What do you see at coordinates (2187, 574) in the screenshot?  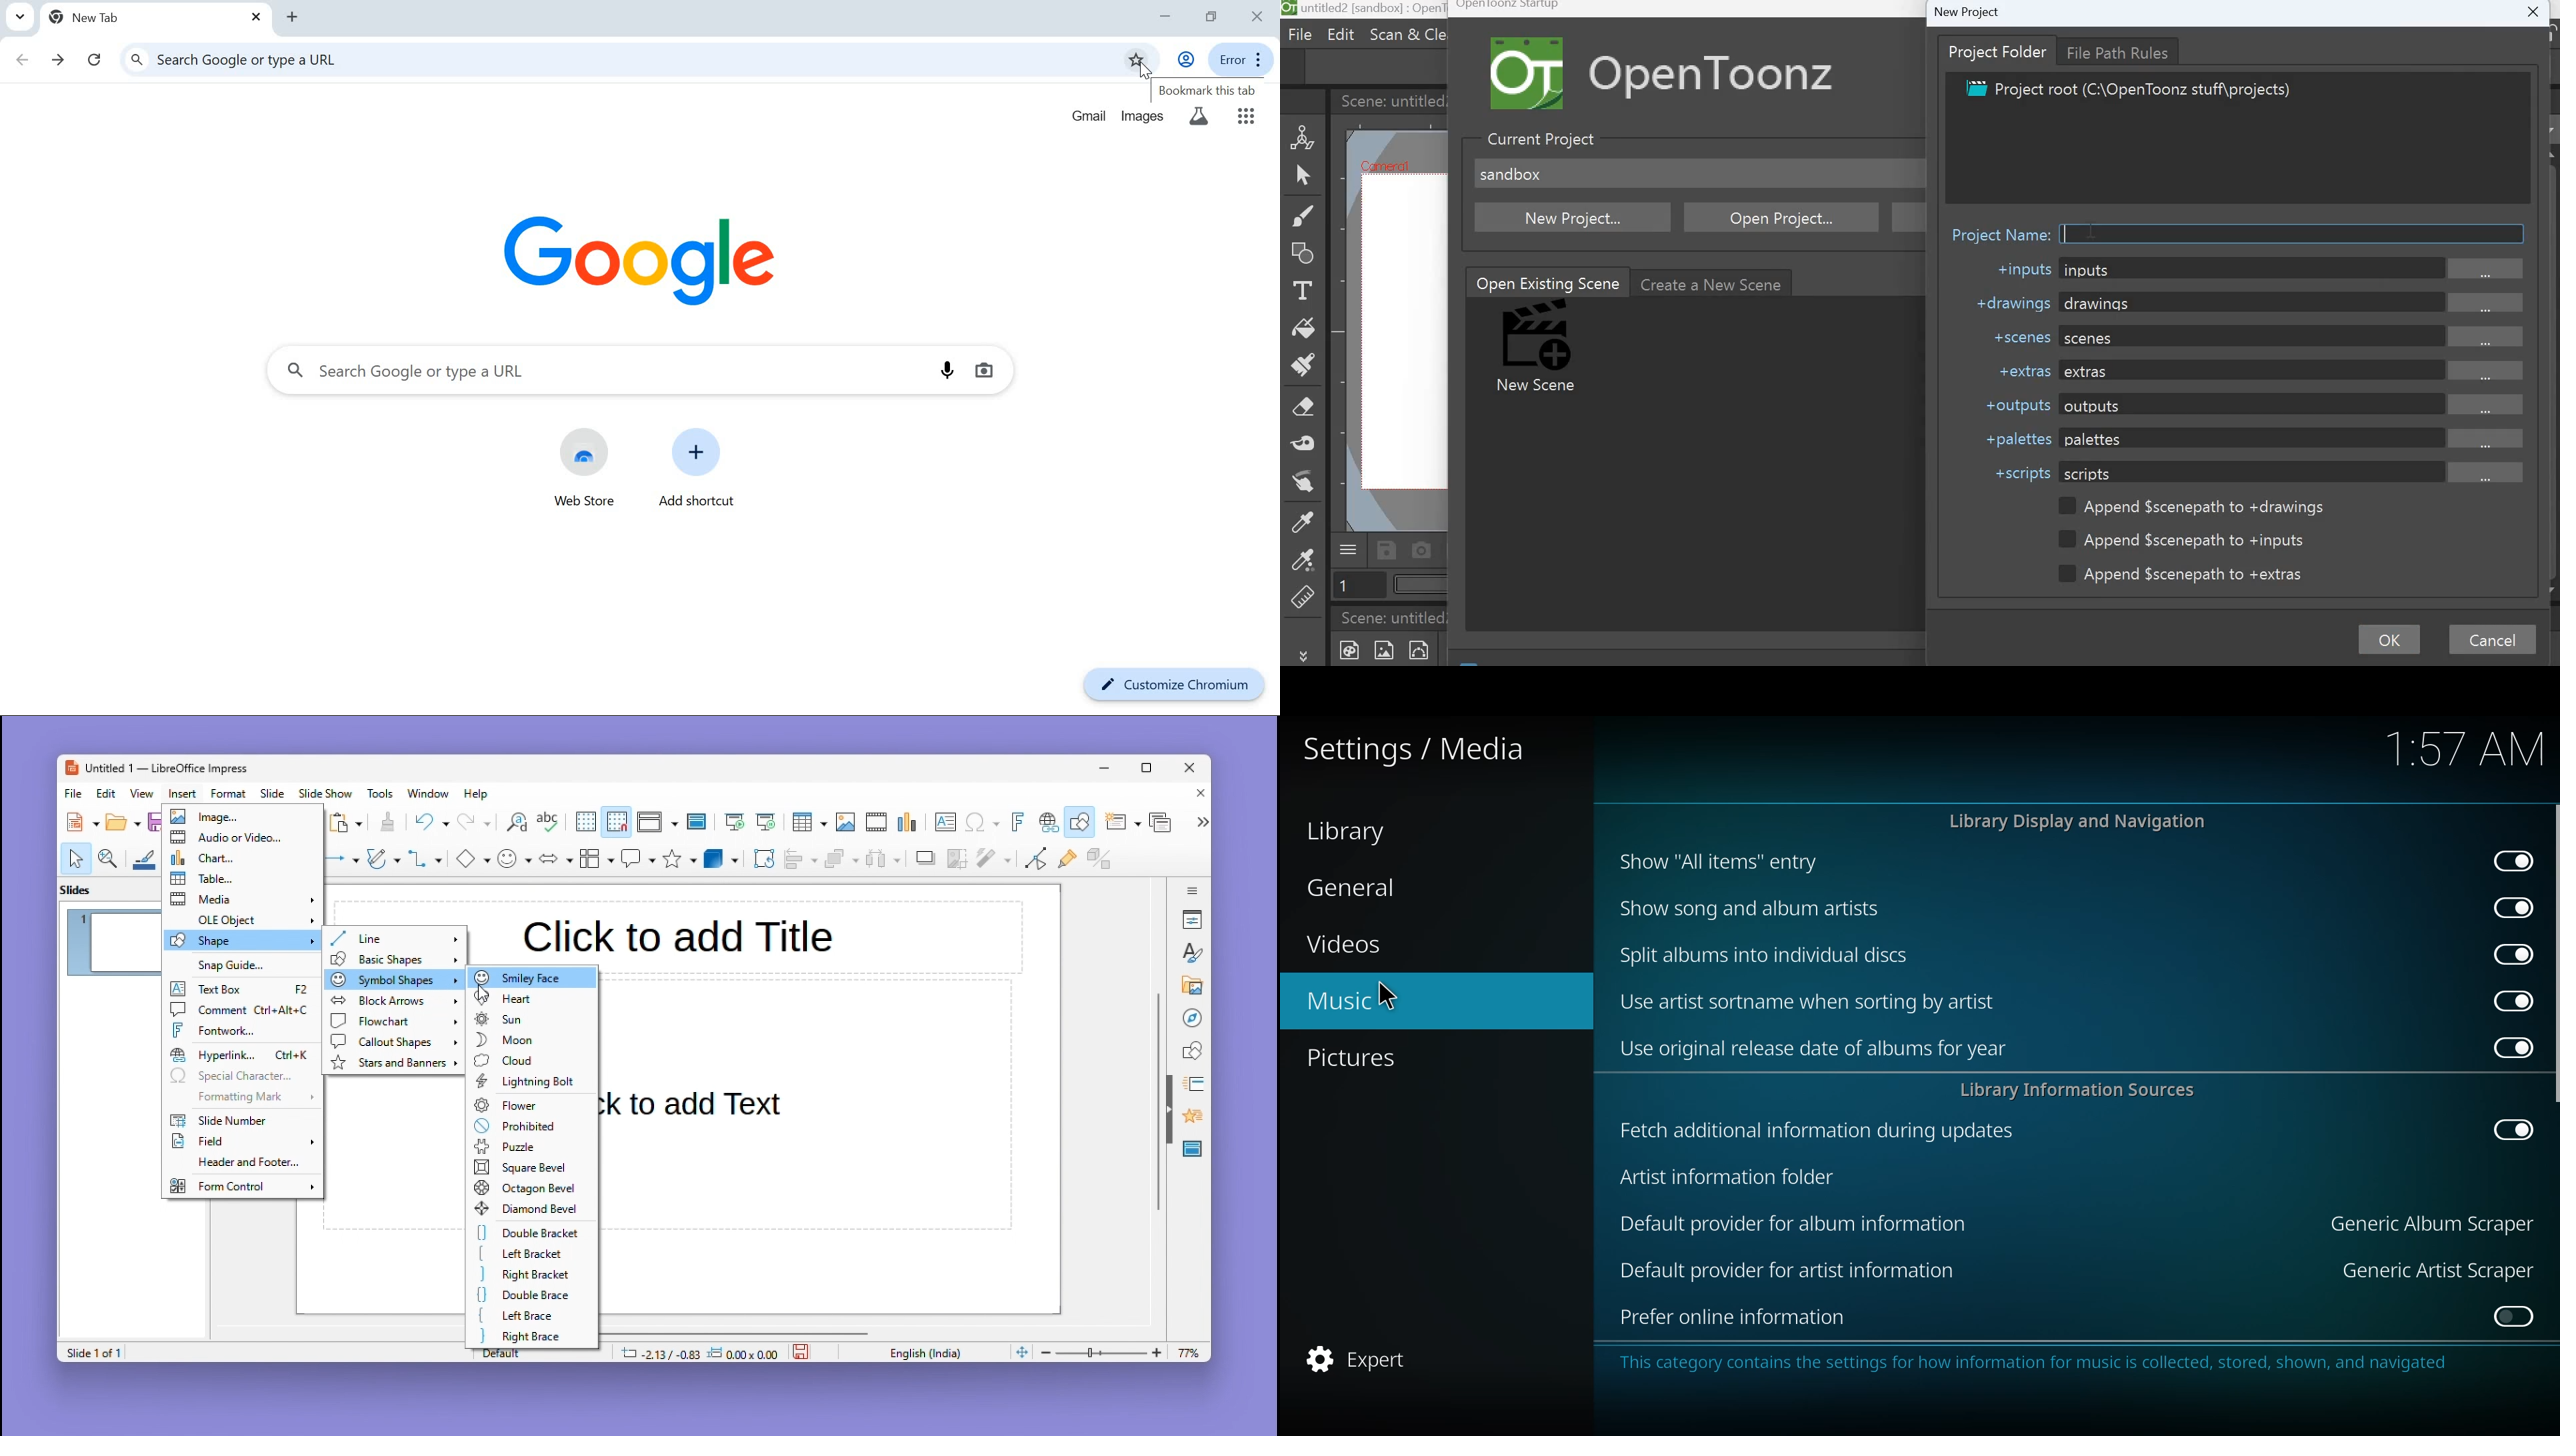 I see `Append $scenepath to +extras` at bounding box center [2187, 574].